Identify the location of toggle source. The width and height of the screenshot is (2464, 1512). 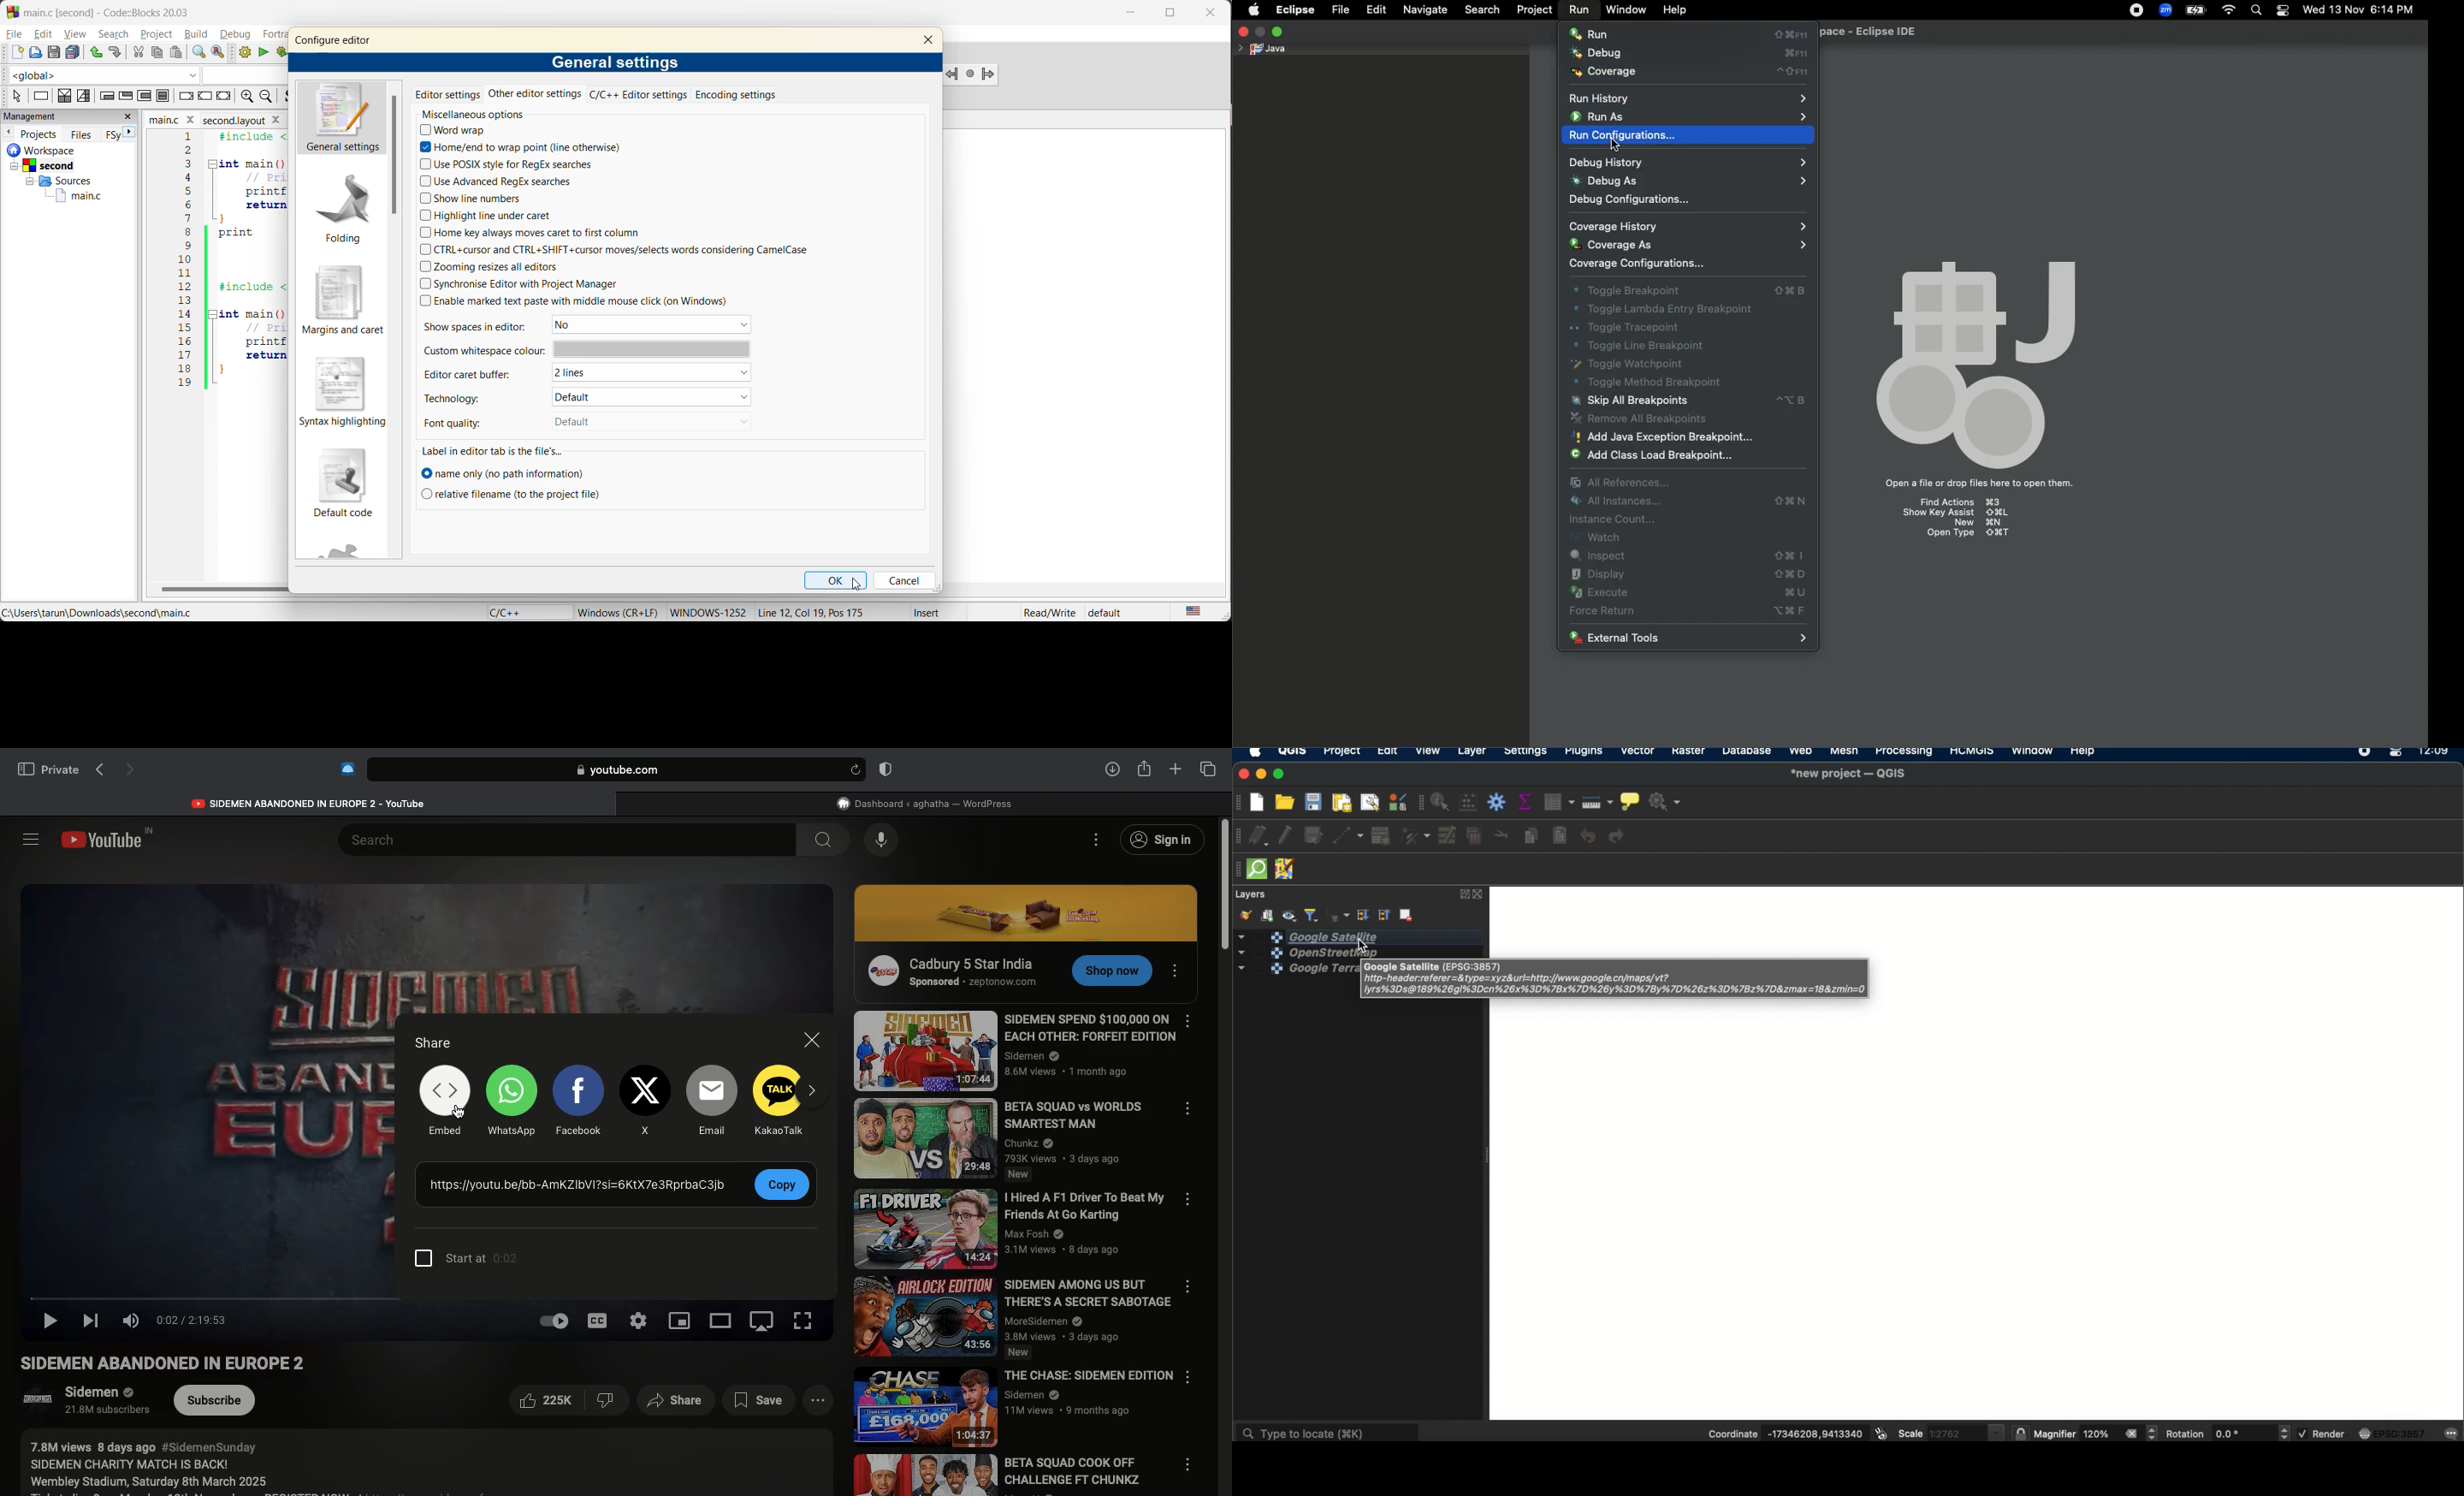
(288, 96).